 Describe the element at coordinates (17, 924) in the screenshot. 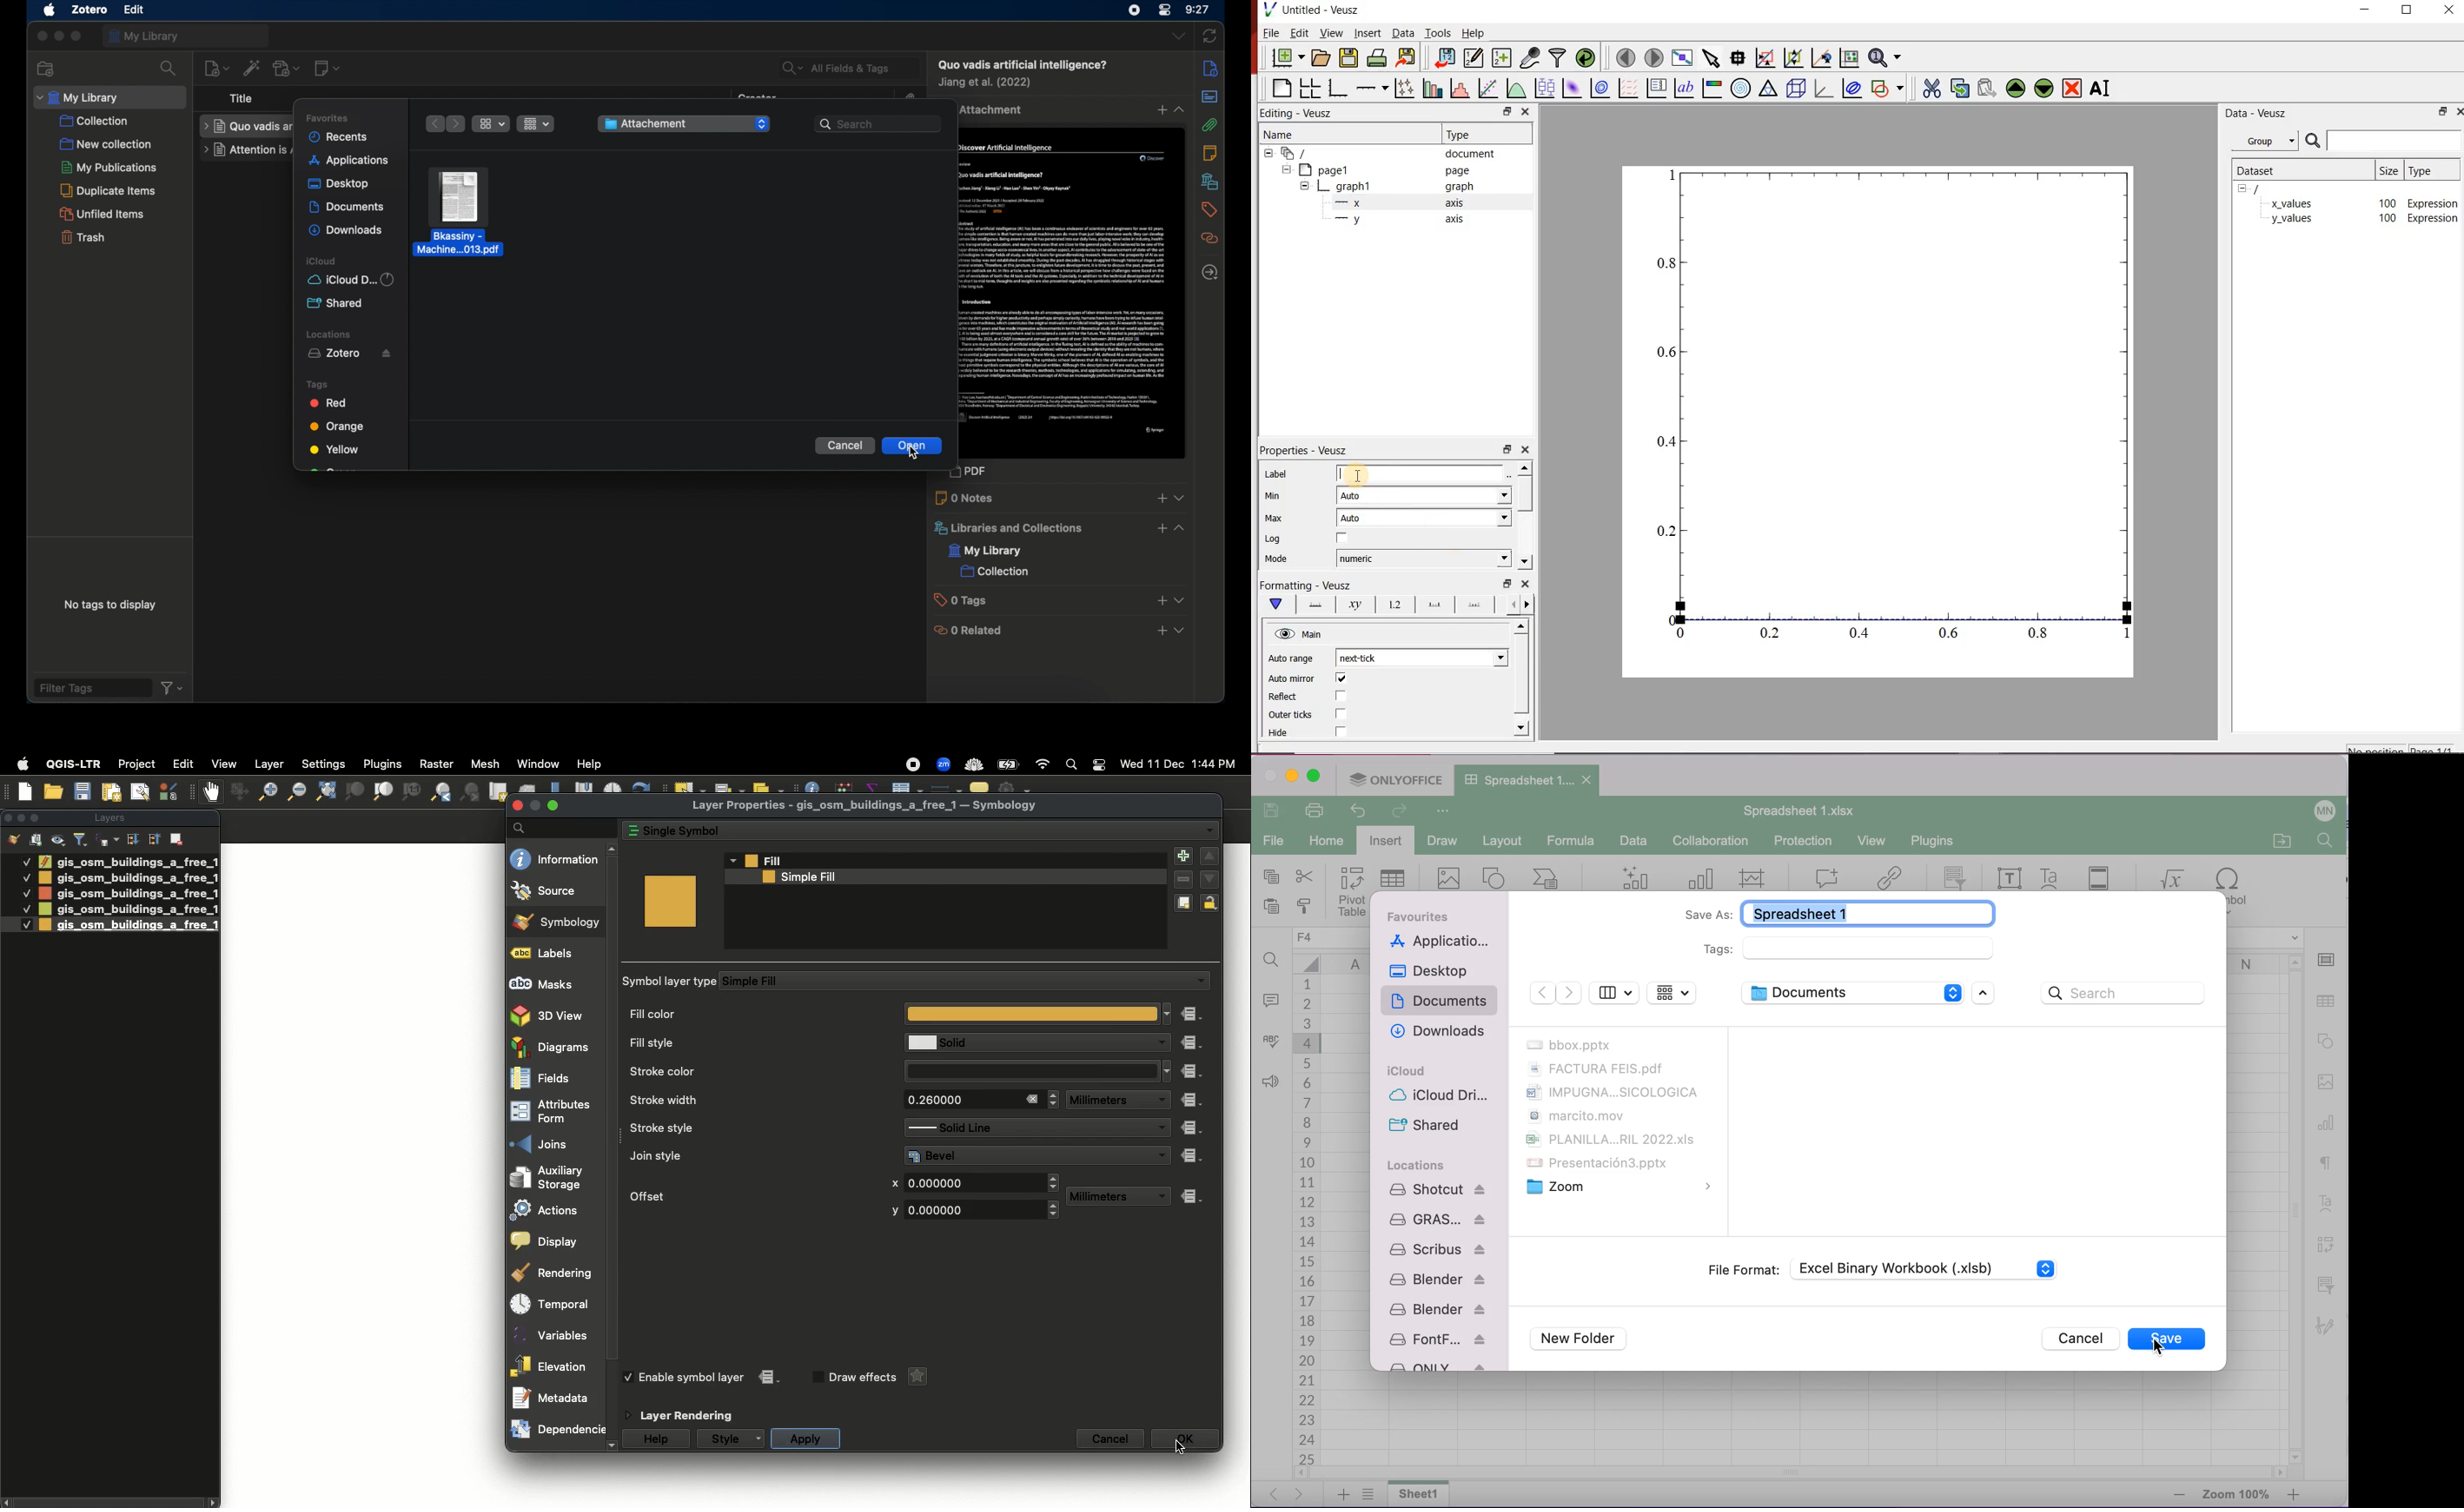

I see `Checked` at that location.